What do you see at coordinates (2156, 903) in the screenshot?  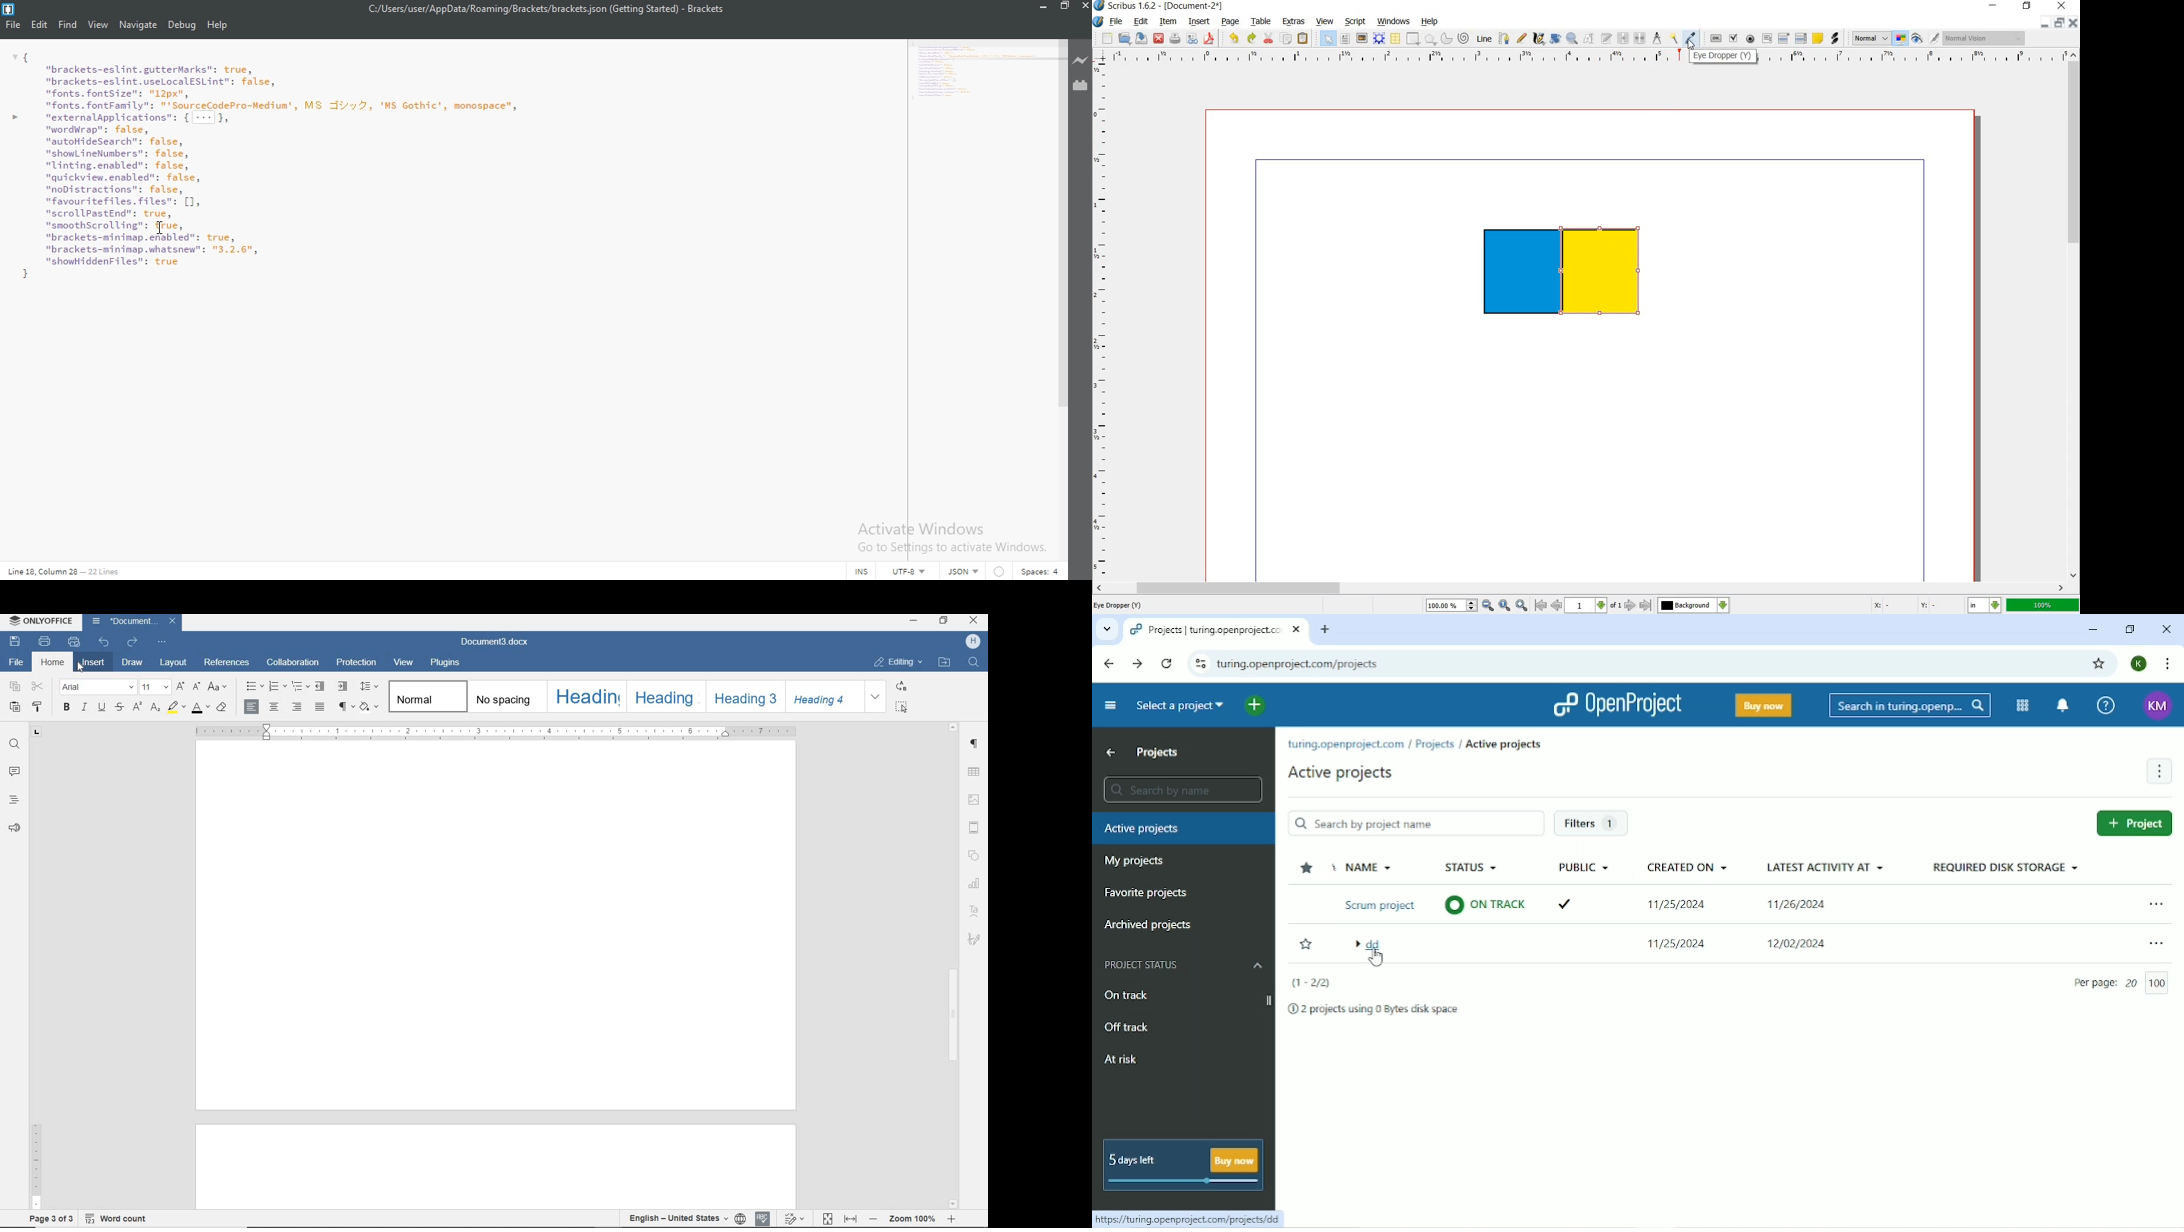 I see `Open menu` at bounding box center [2156, 903].